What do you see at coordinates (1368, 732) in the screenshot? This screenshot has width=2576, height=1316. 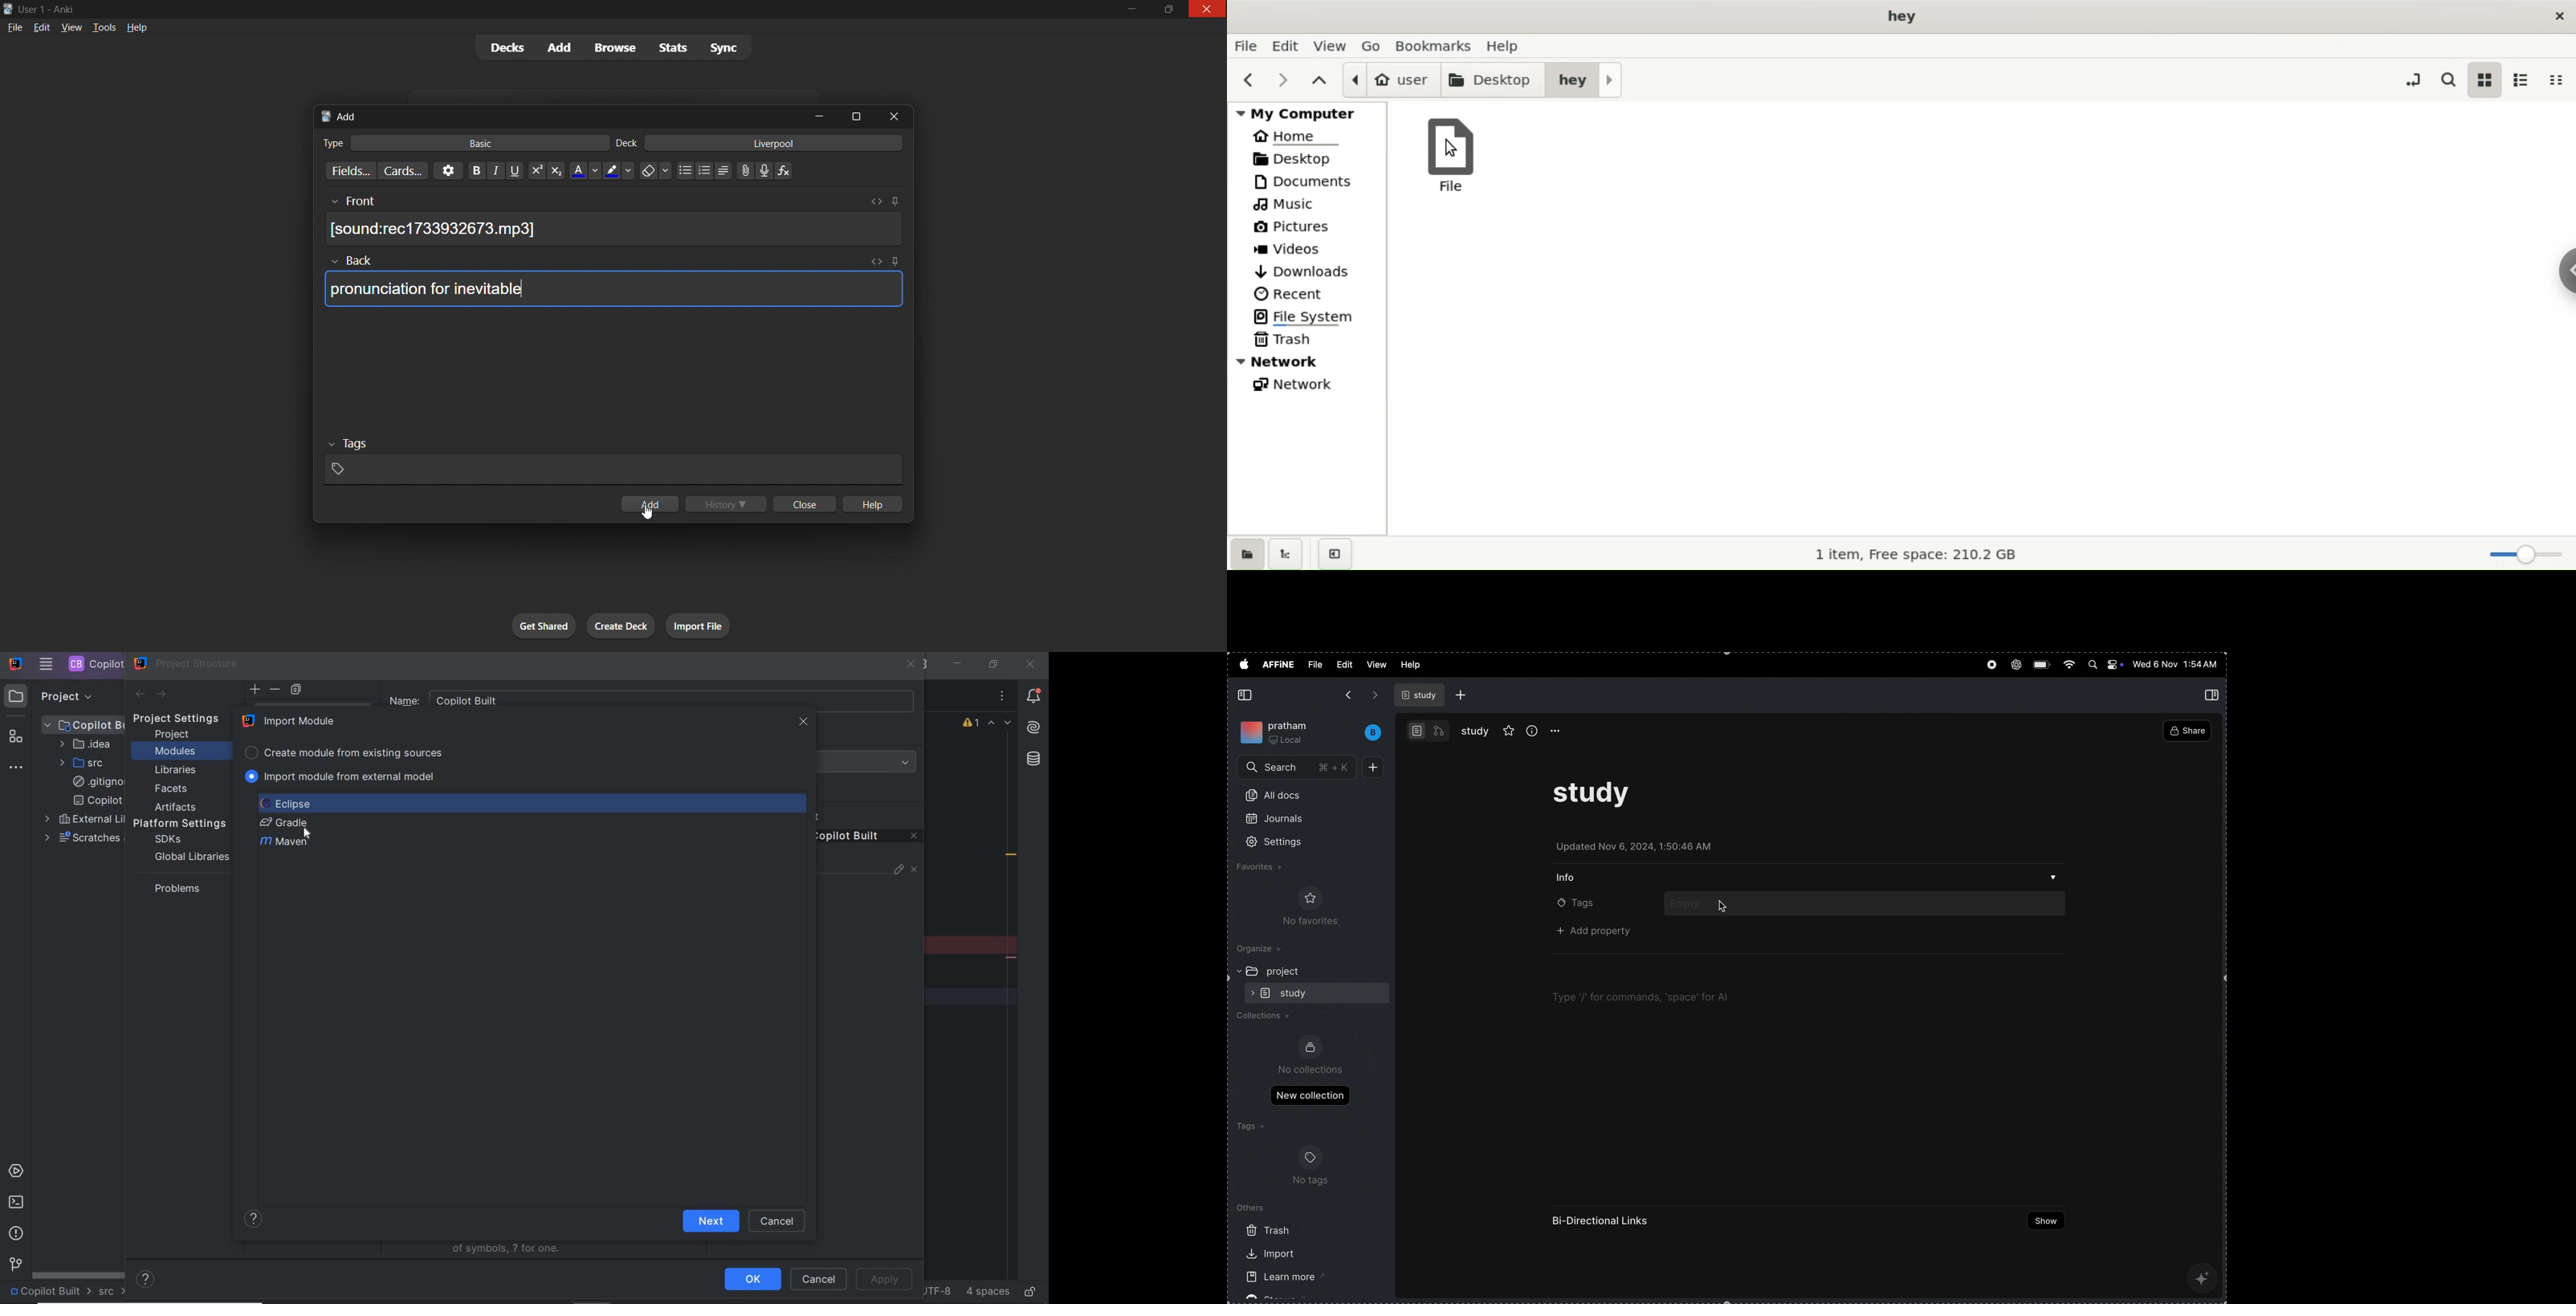 I see `bench` at bounding box center [1368, 732].